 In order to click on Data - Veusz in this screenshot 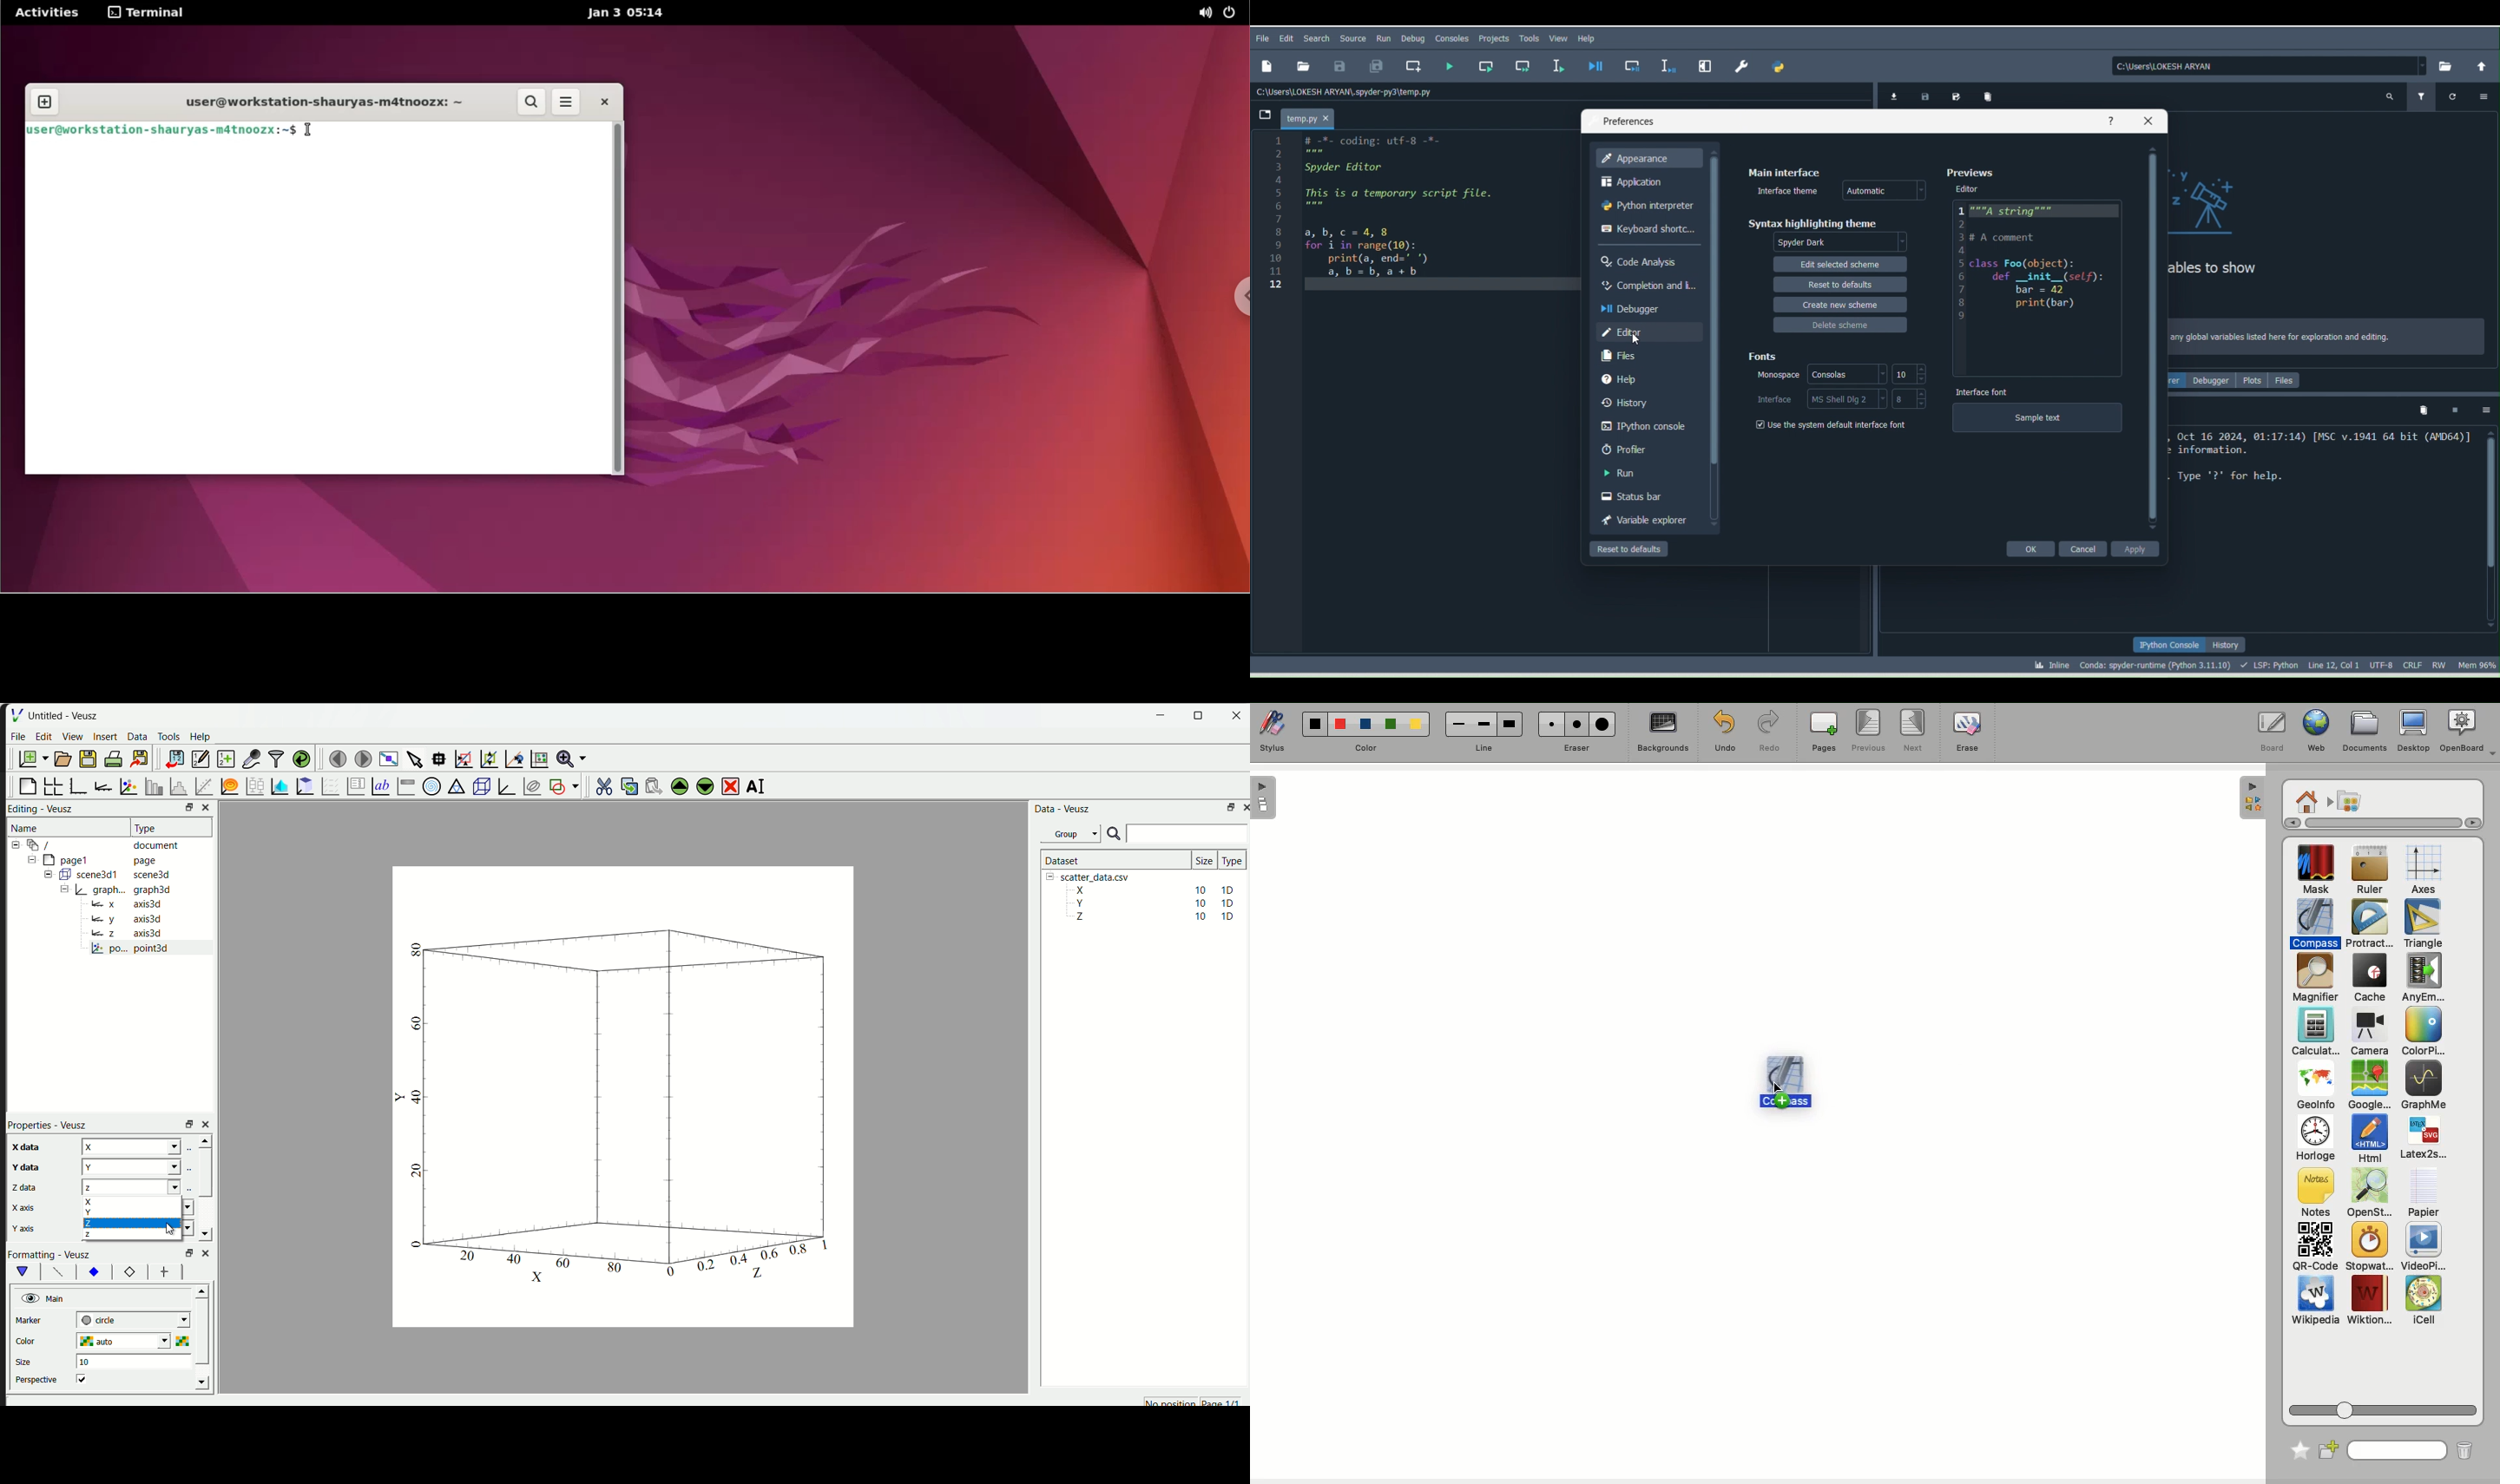, I will do `click(1060, 809)`.